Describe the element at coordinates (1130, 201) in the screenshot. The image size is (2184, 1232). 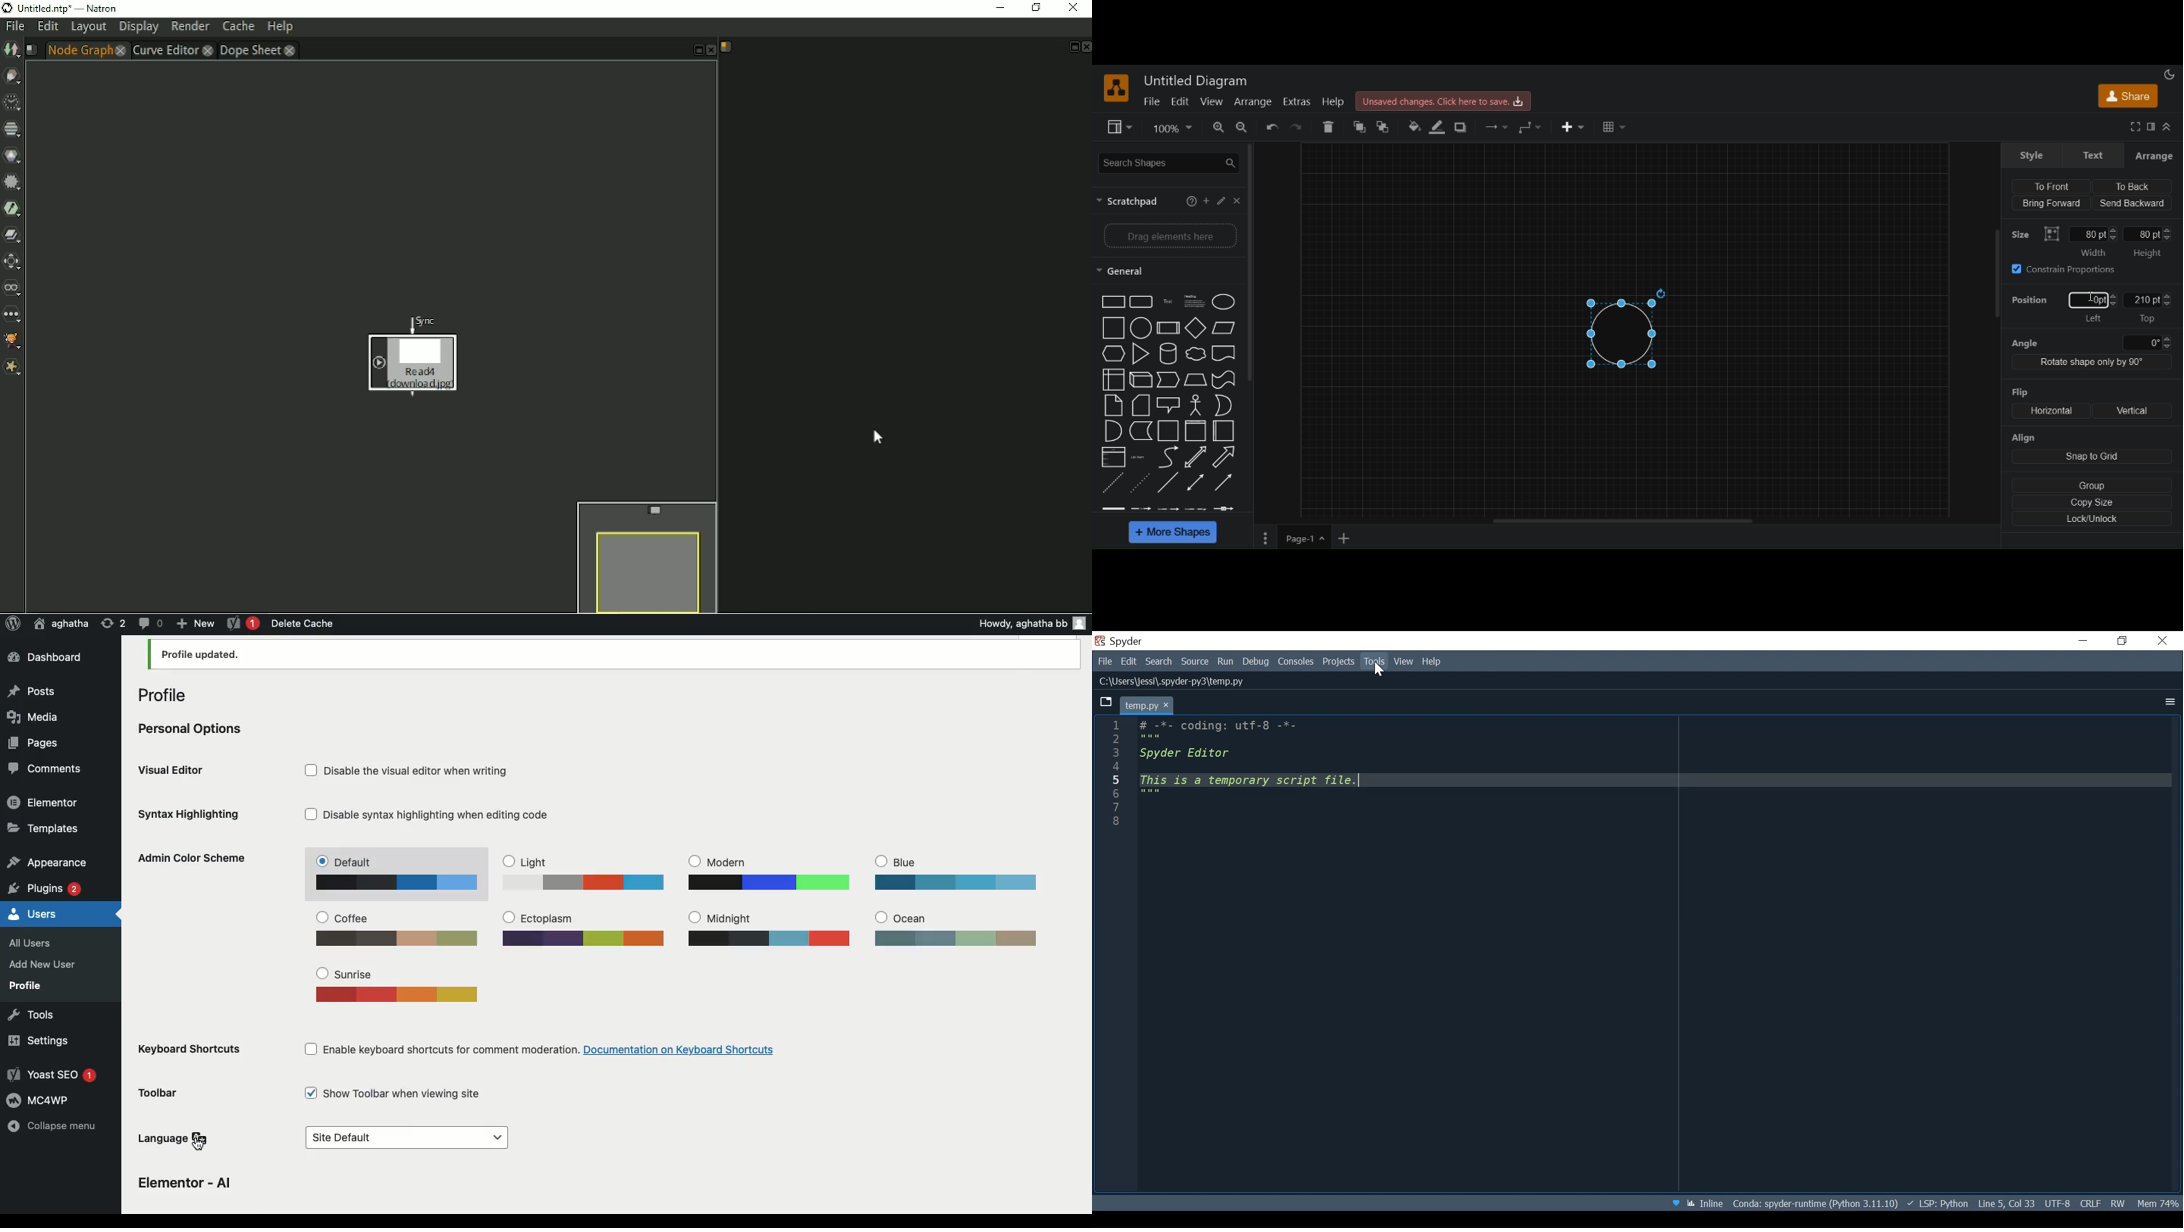
I see `scratchpad` at that location.